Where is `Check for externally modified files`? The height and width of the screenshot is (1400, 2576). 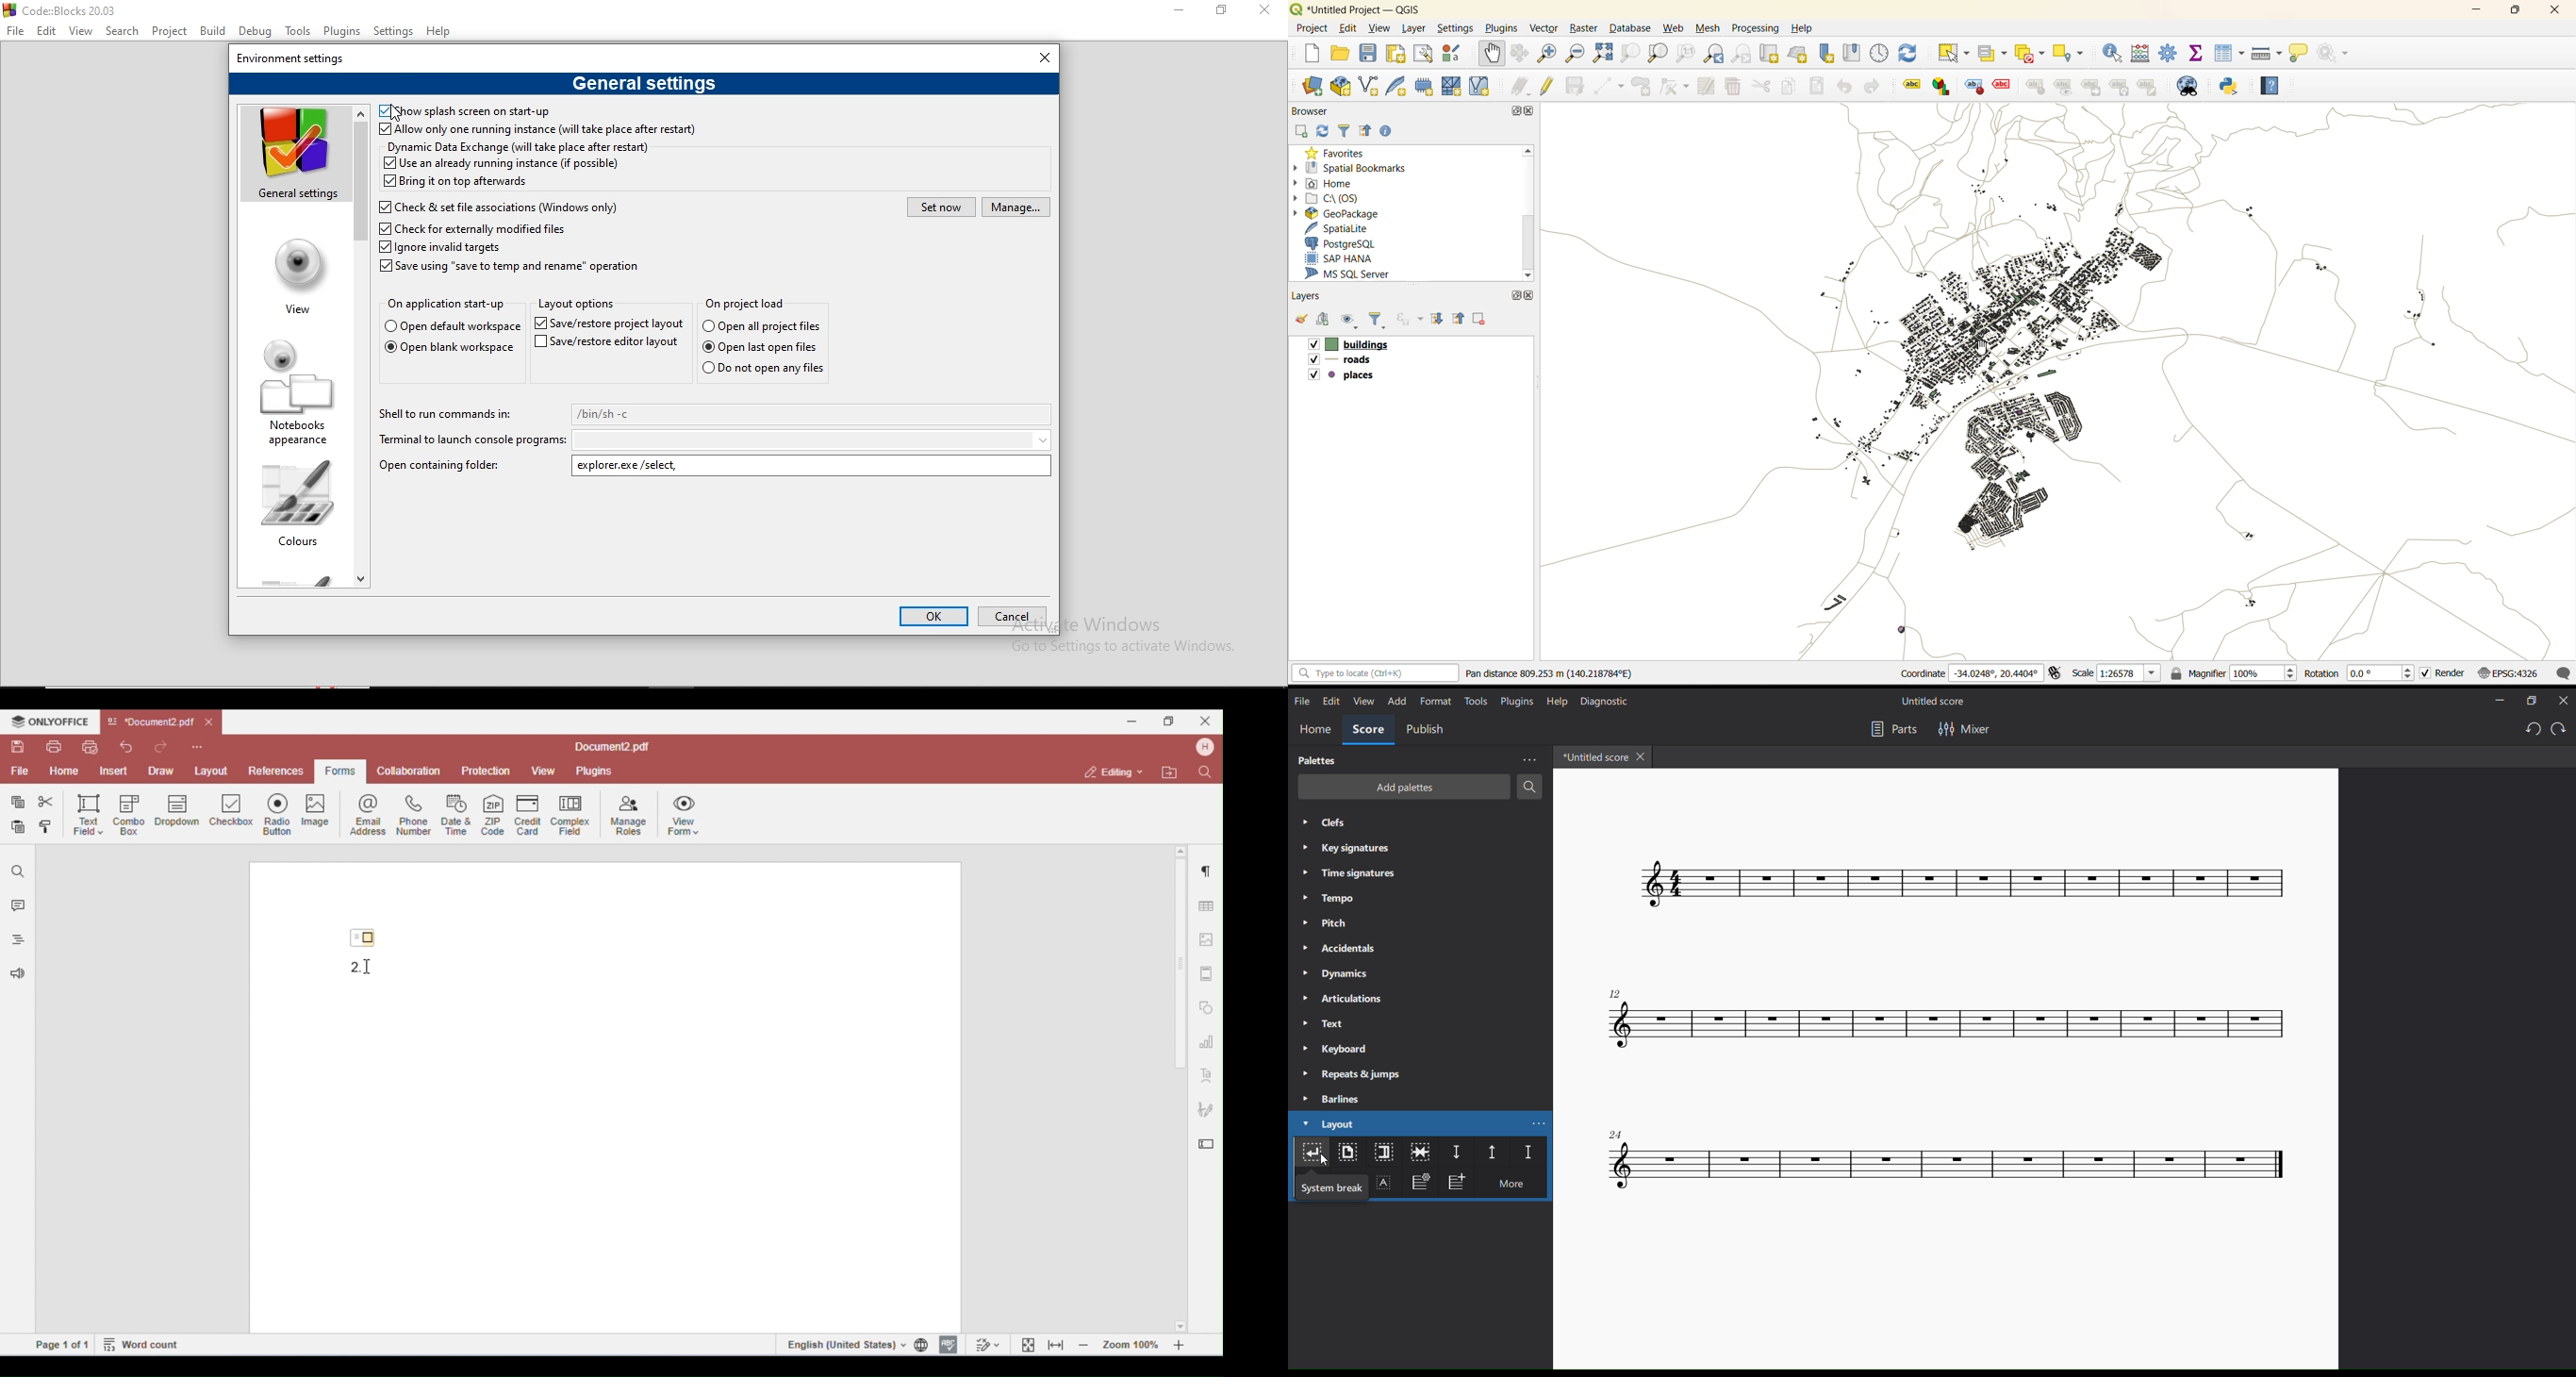 Check for externally modified files is located at coordinates (477, 229).